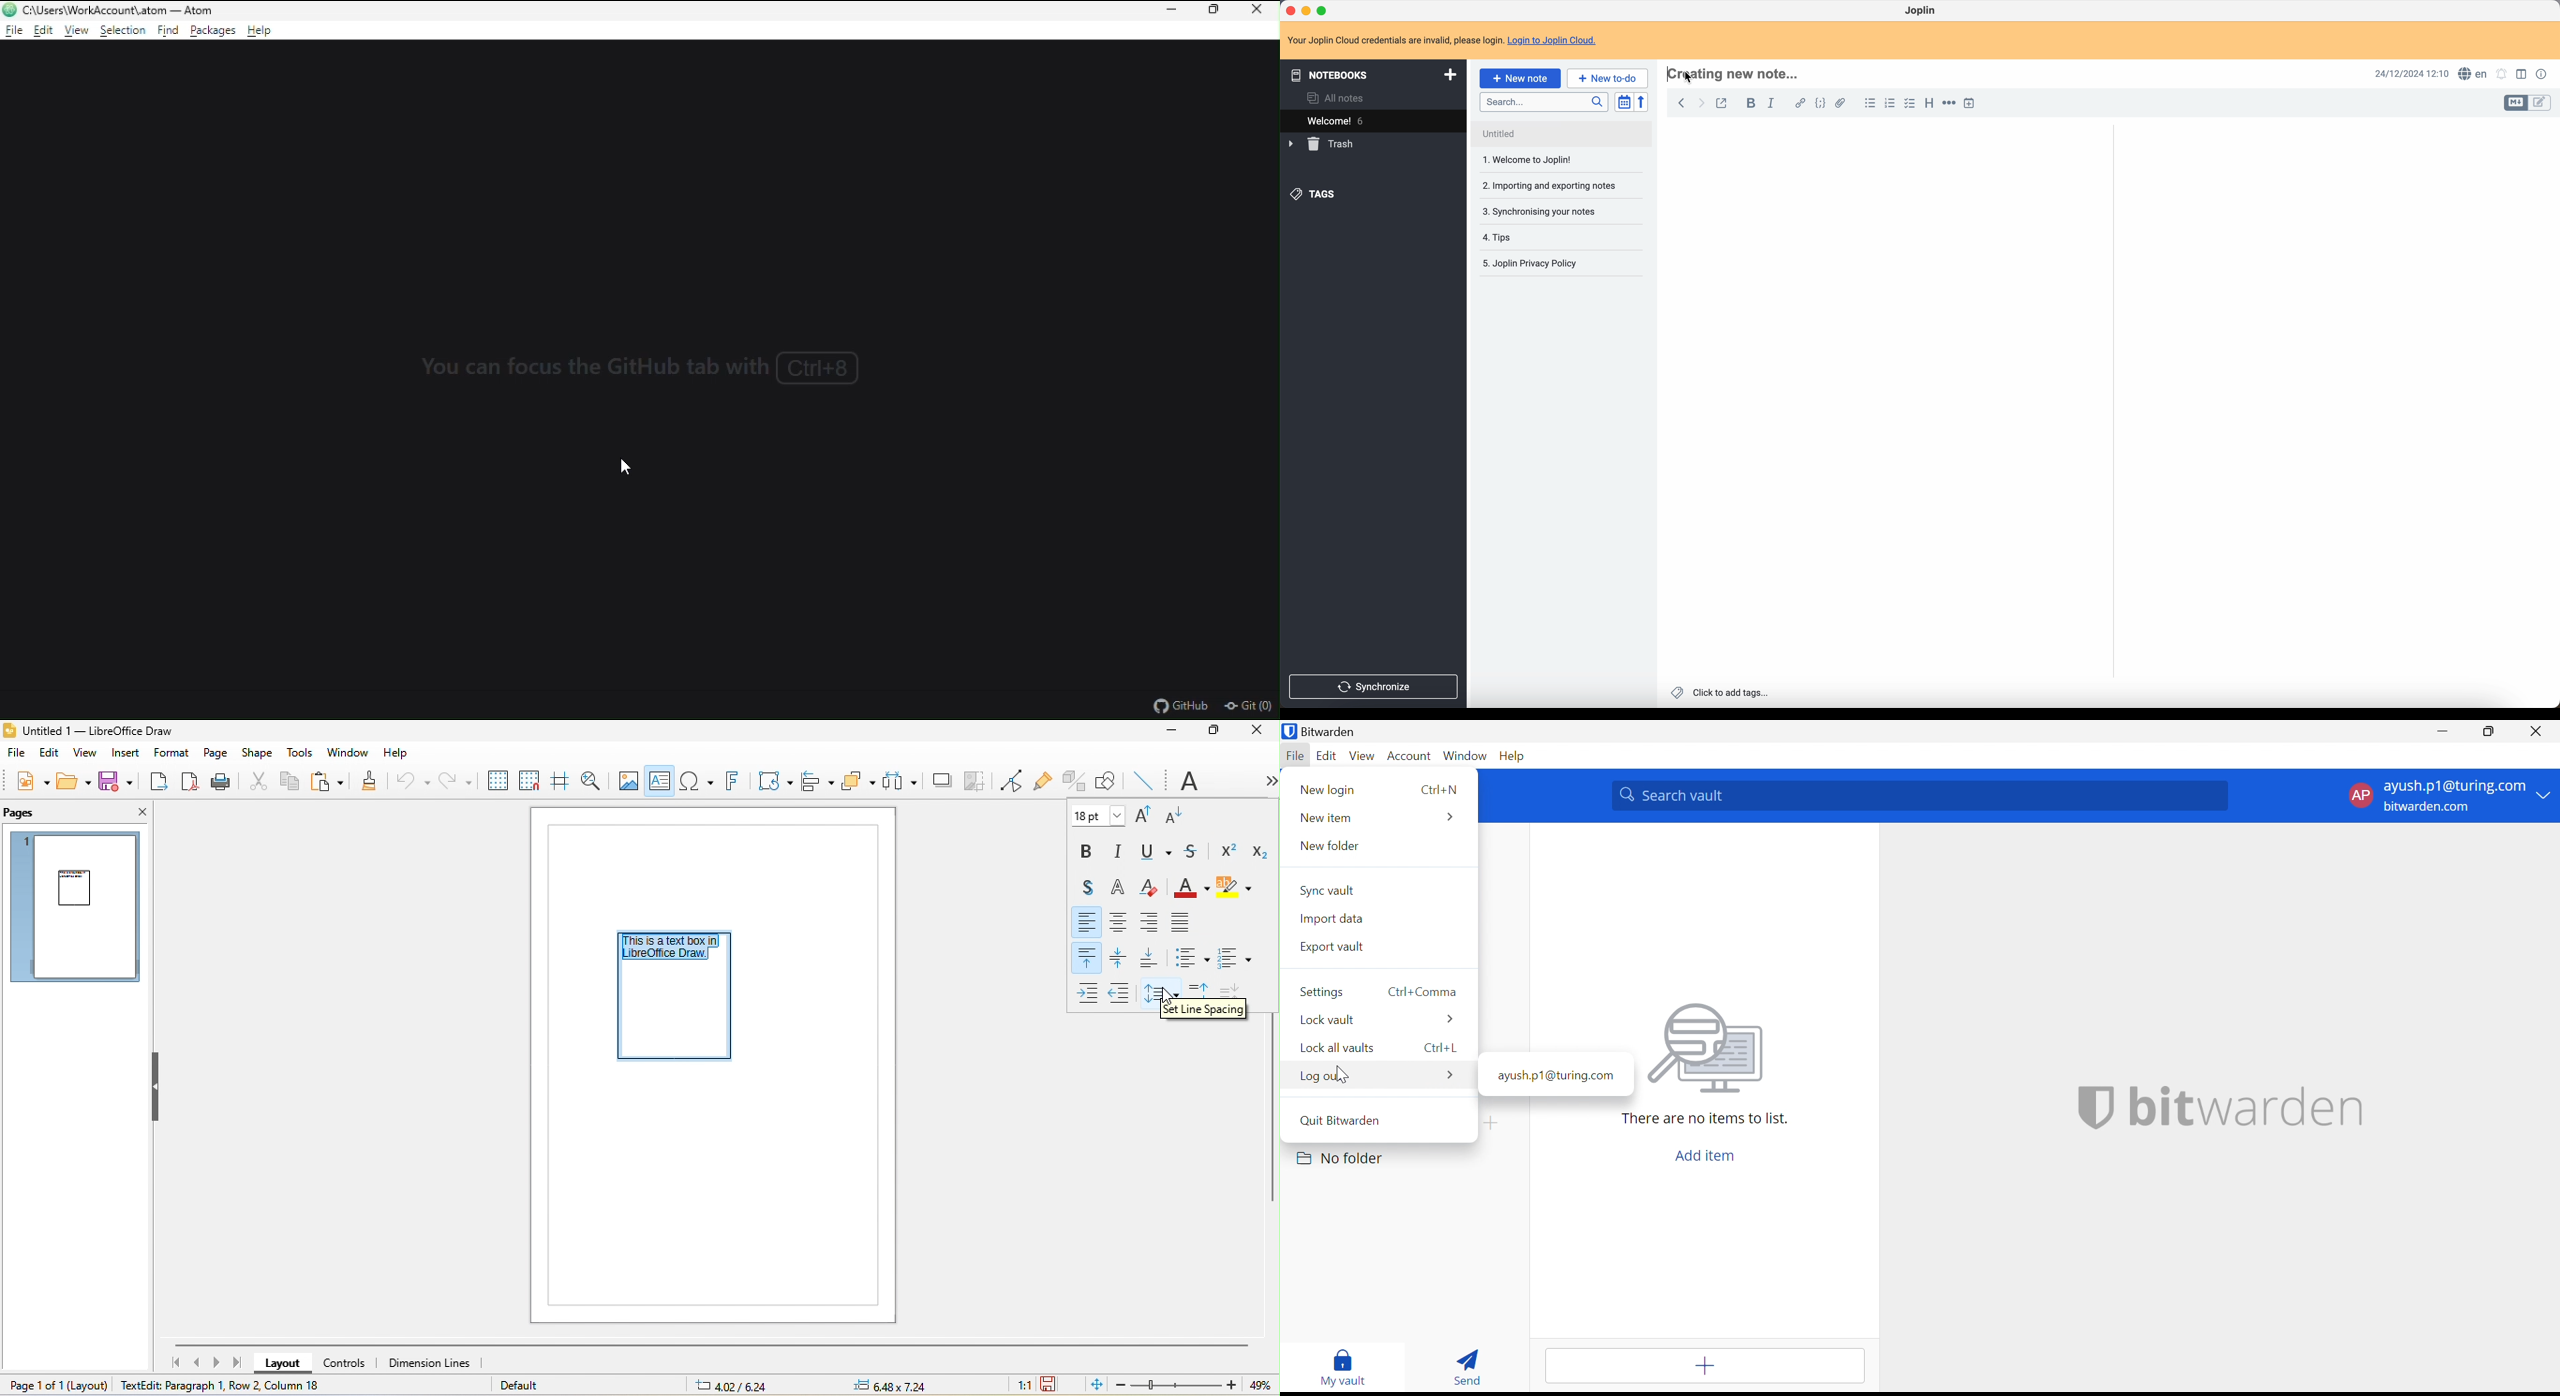 This screenshot has width=2576, height=1400. Describe the element at coordinates (89, 754) in the screenshot. I see `view` at that location.